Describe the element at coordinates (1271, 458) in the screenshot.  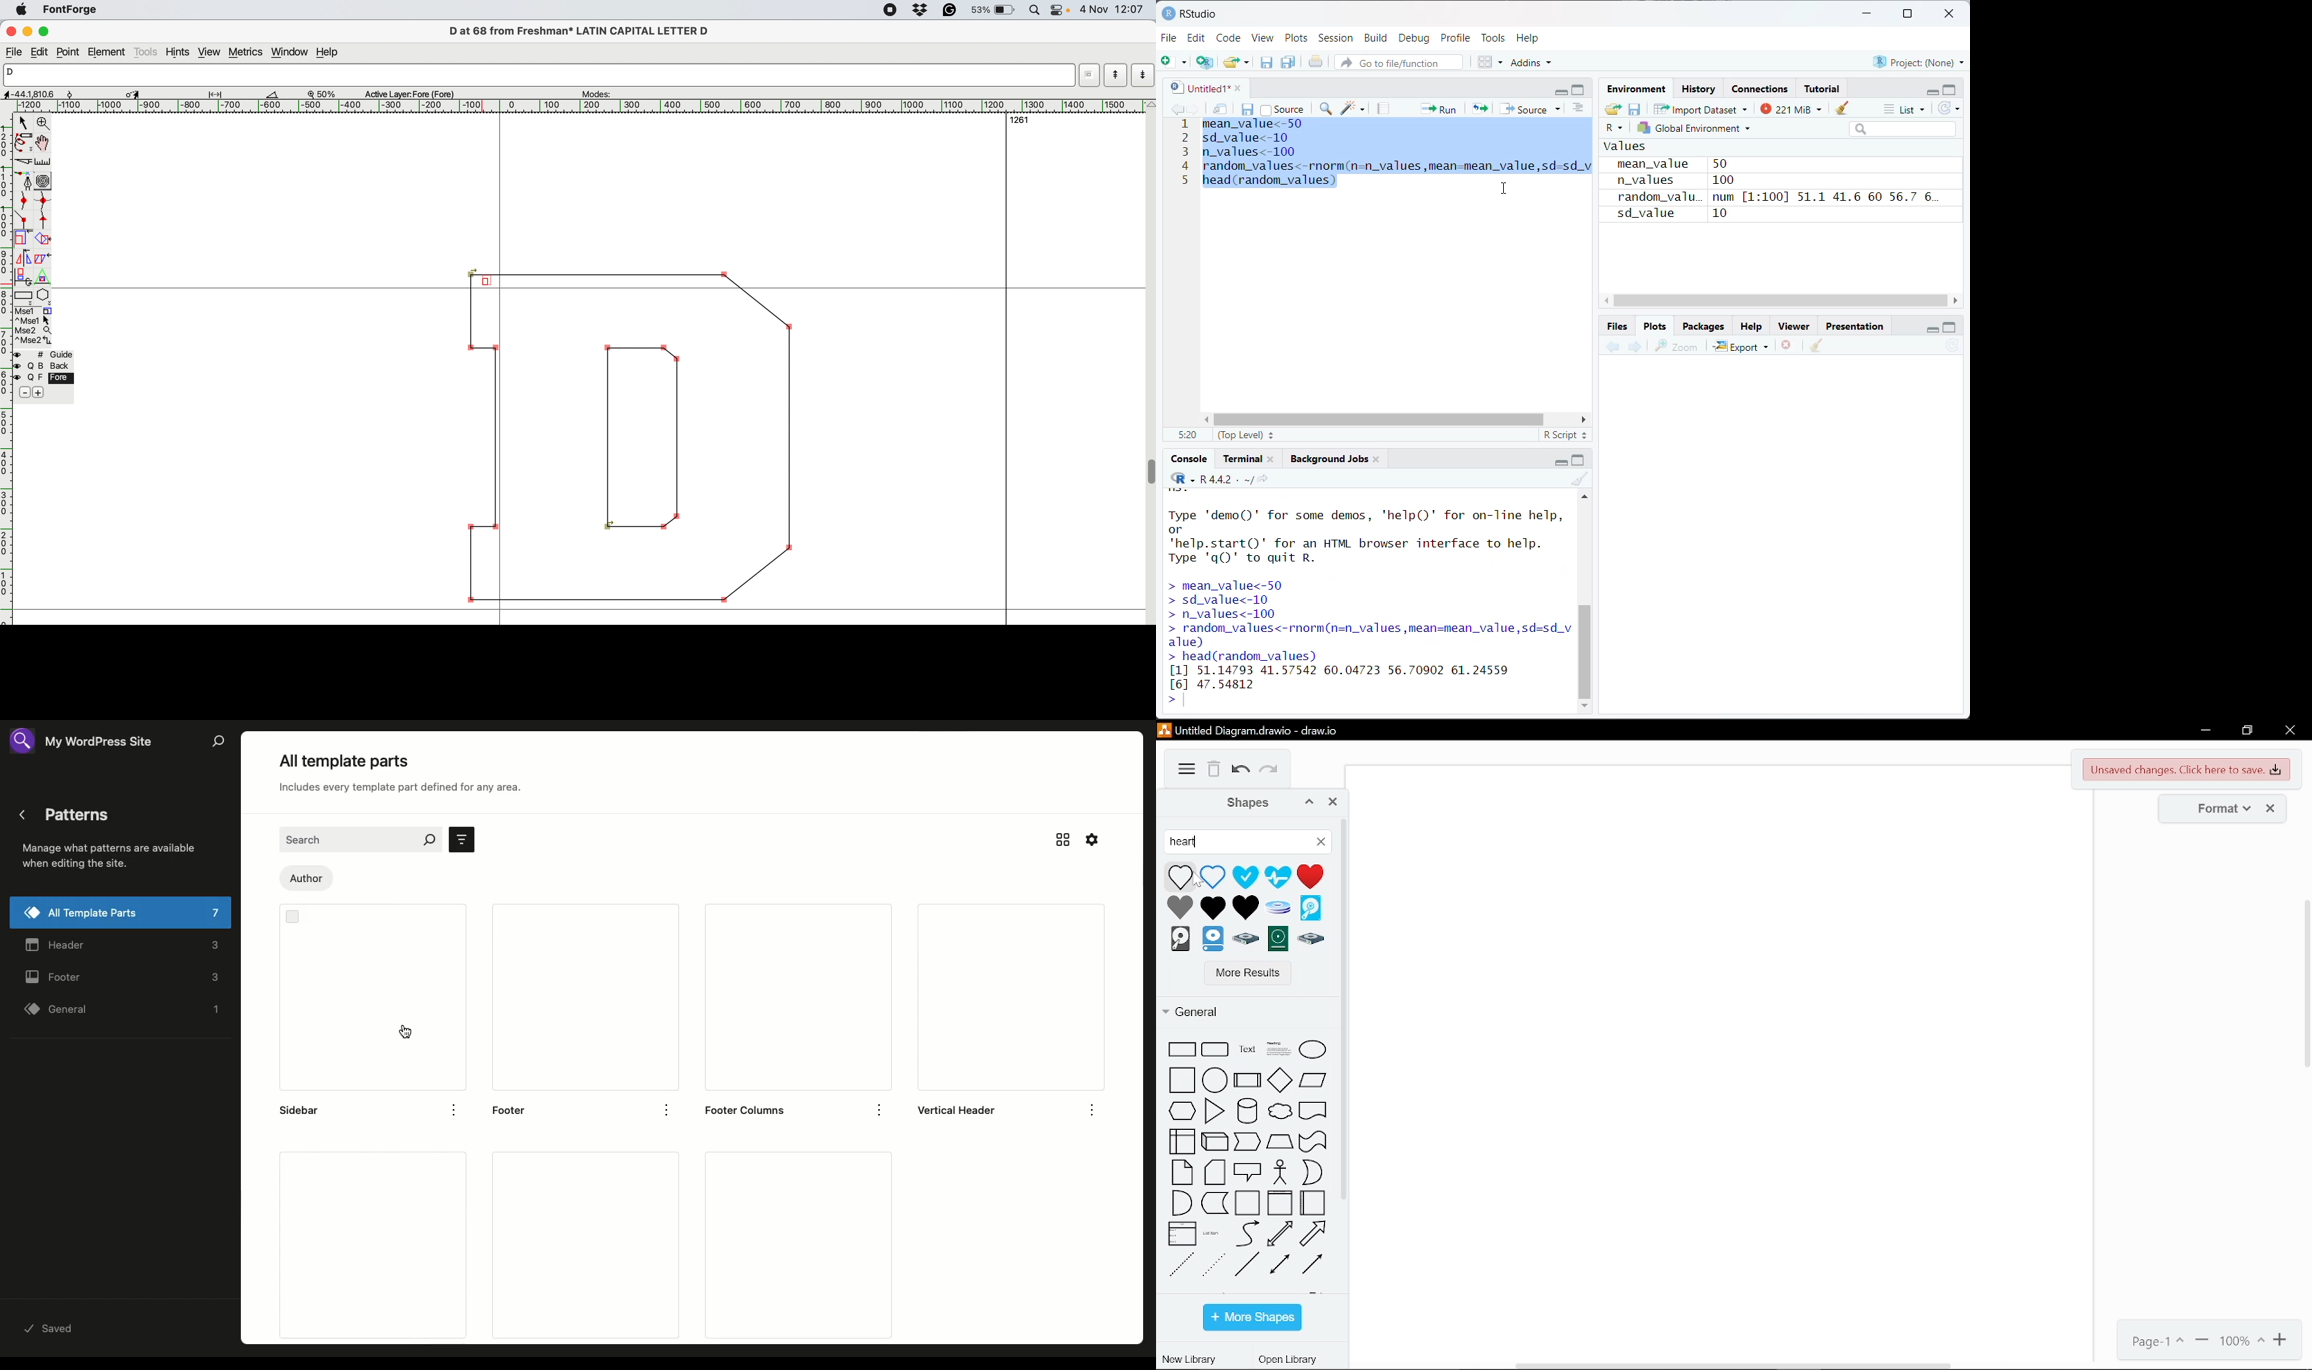
I see `close` at that location.